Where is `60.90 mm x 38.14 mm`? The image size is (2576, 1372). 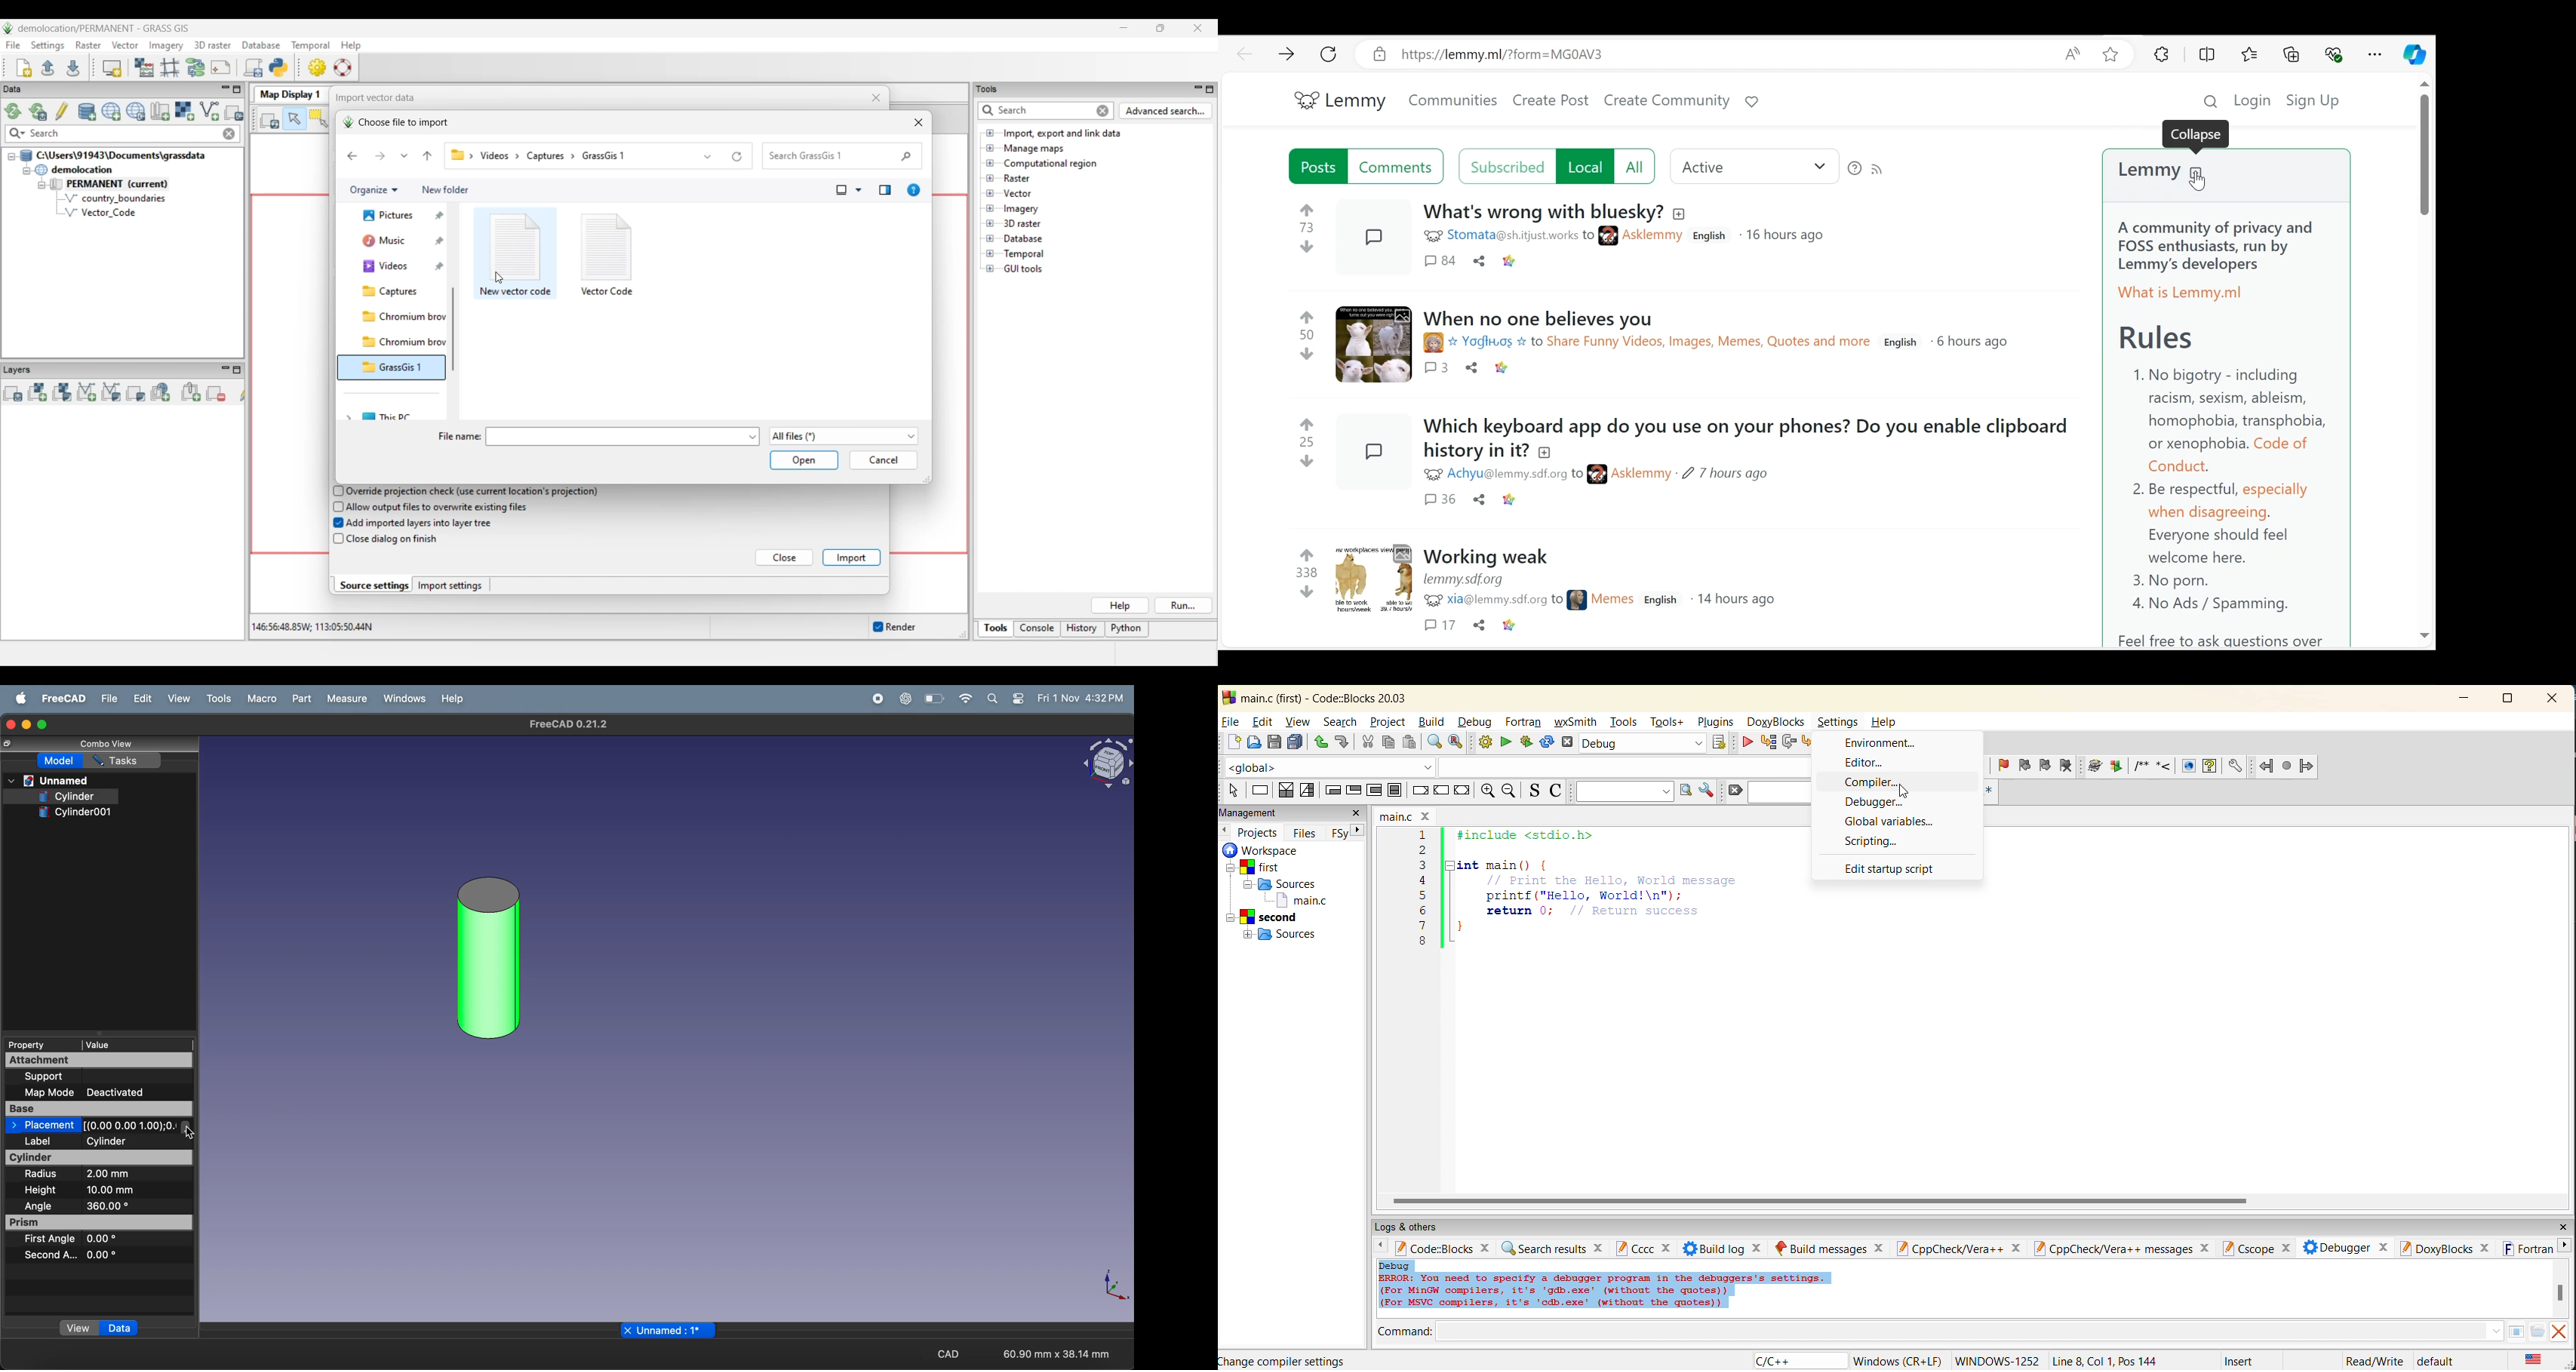 60.90 mm x 38.14 mm is located at coordinates (1057, 1353).